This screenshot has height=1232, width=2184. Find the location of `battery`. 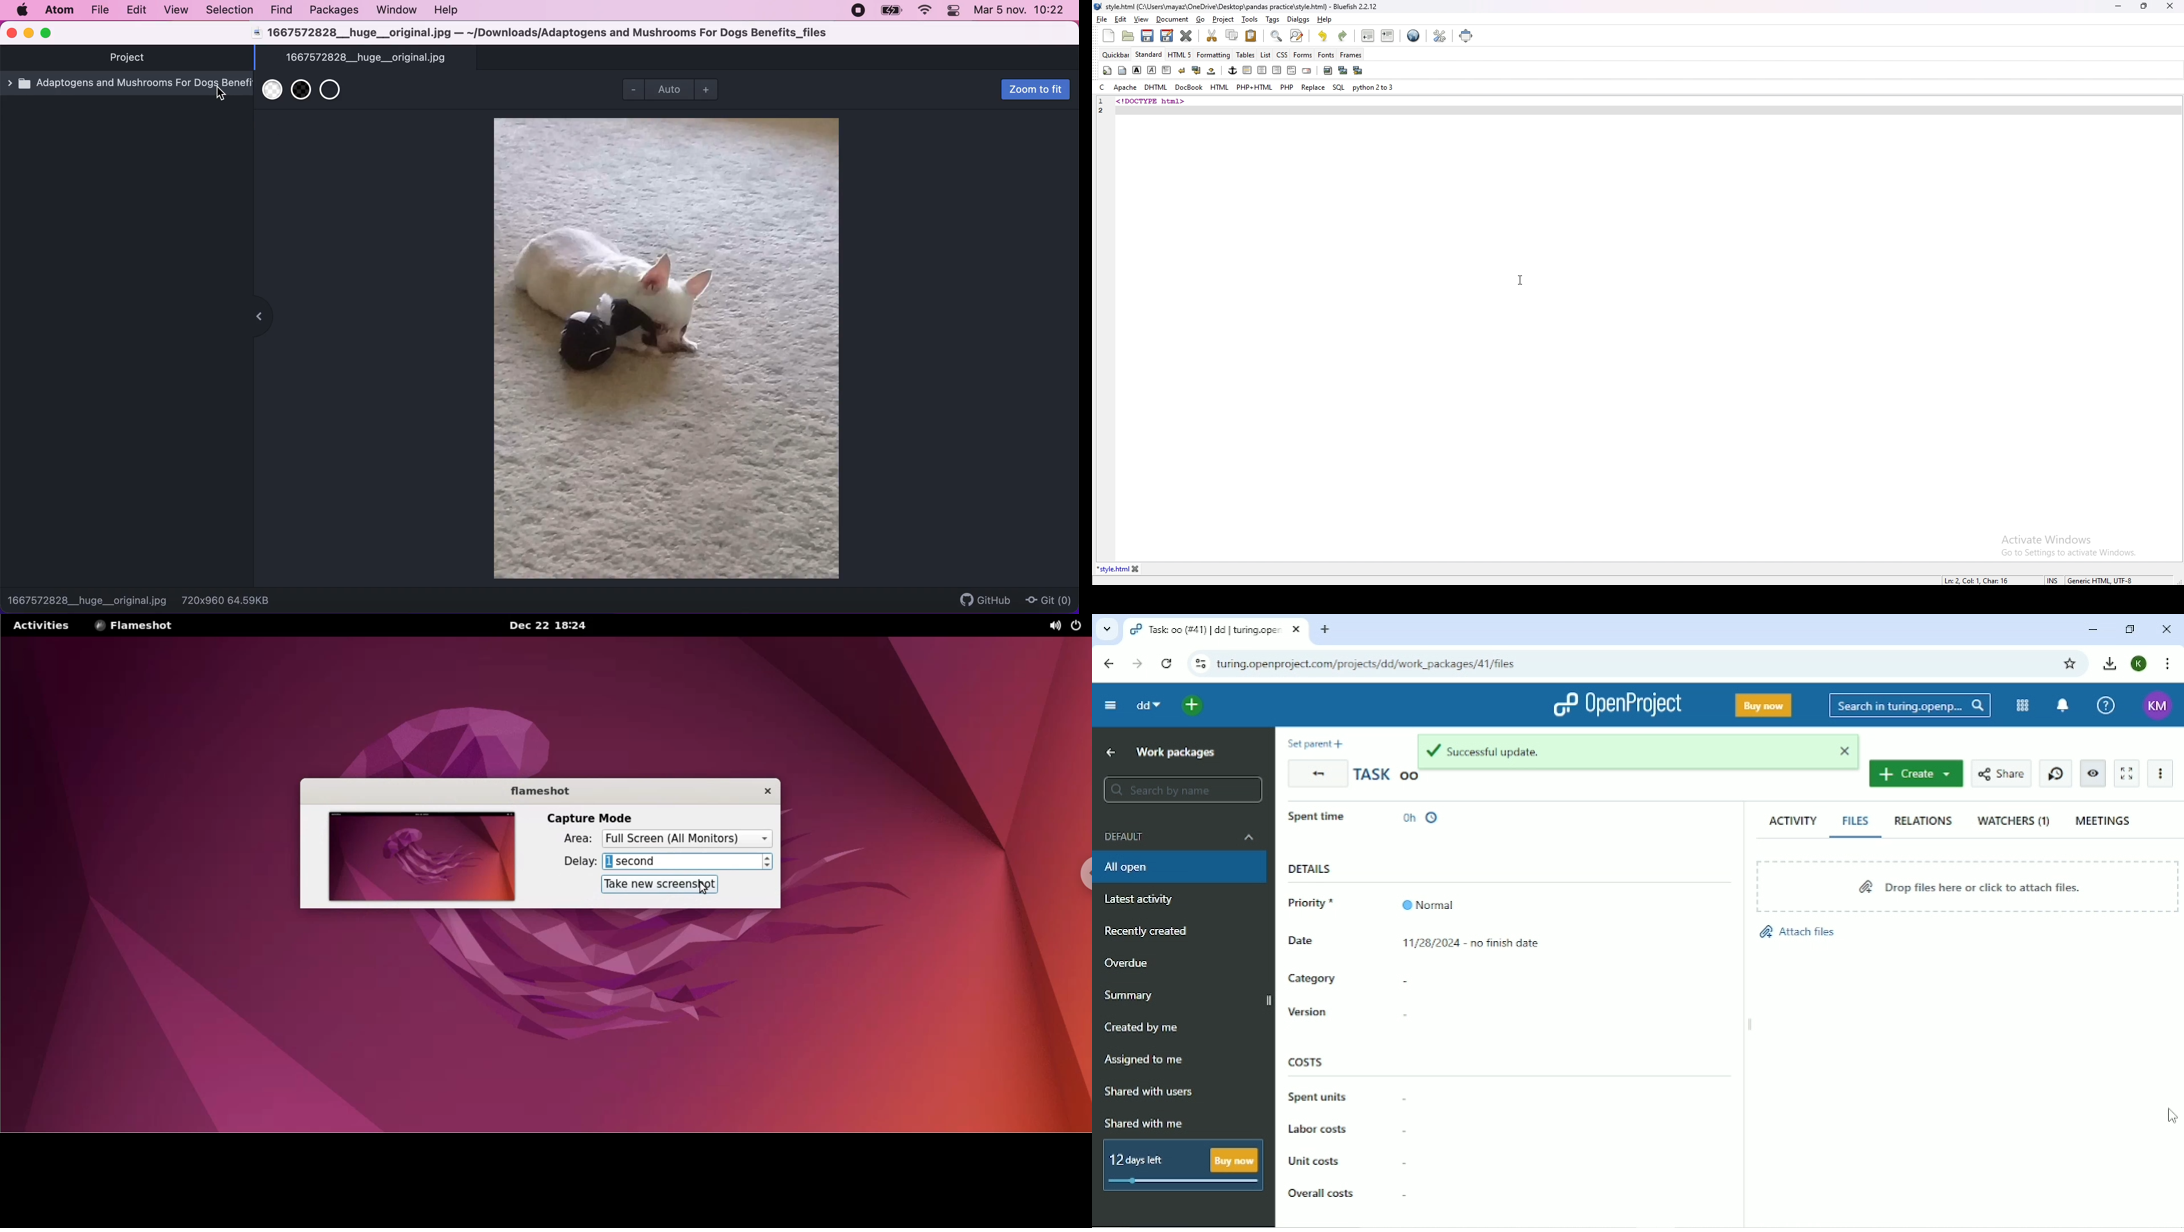

battery is located at coordinates (889, 11).